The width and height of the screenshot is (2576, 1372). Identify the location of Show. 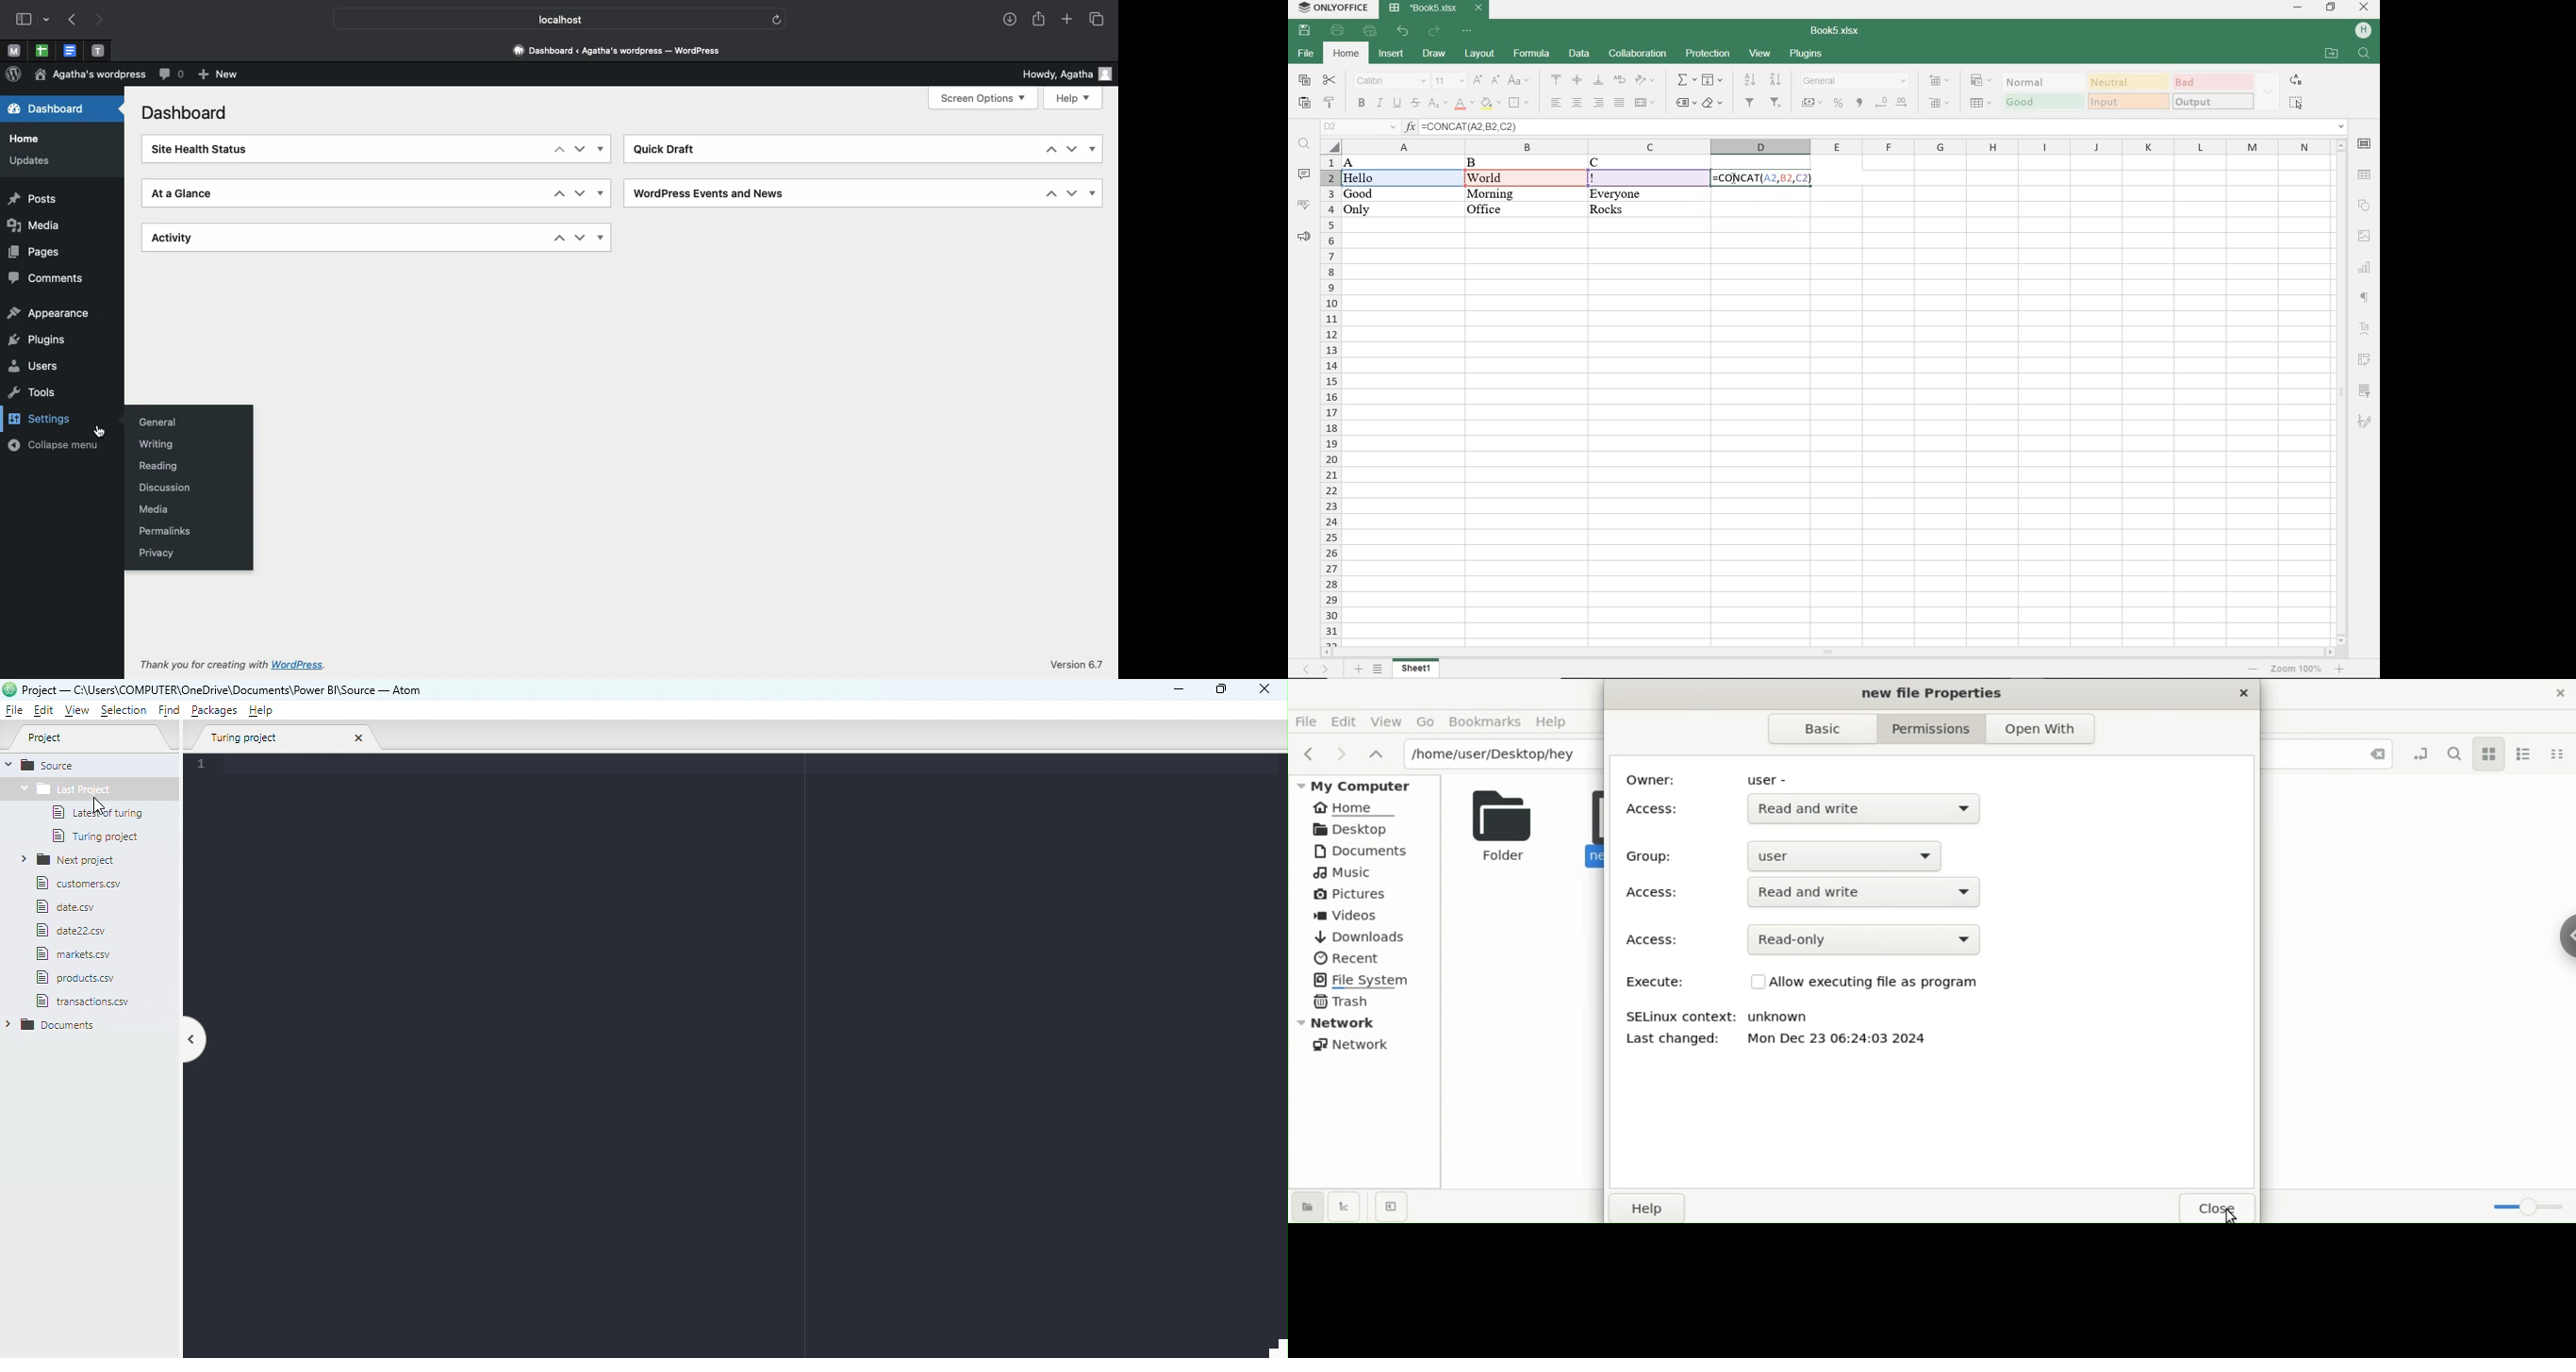
(604, 237).